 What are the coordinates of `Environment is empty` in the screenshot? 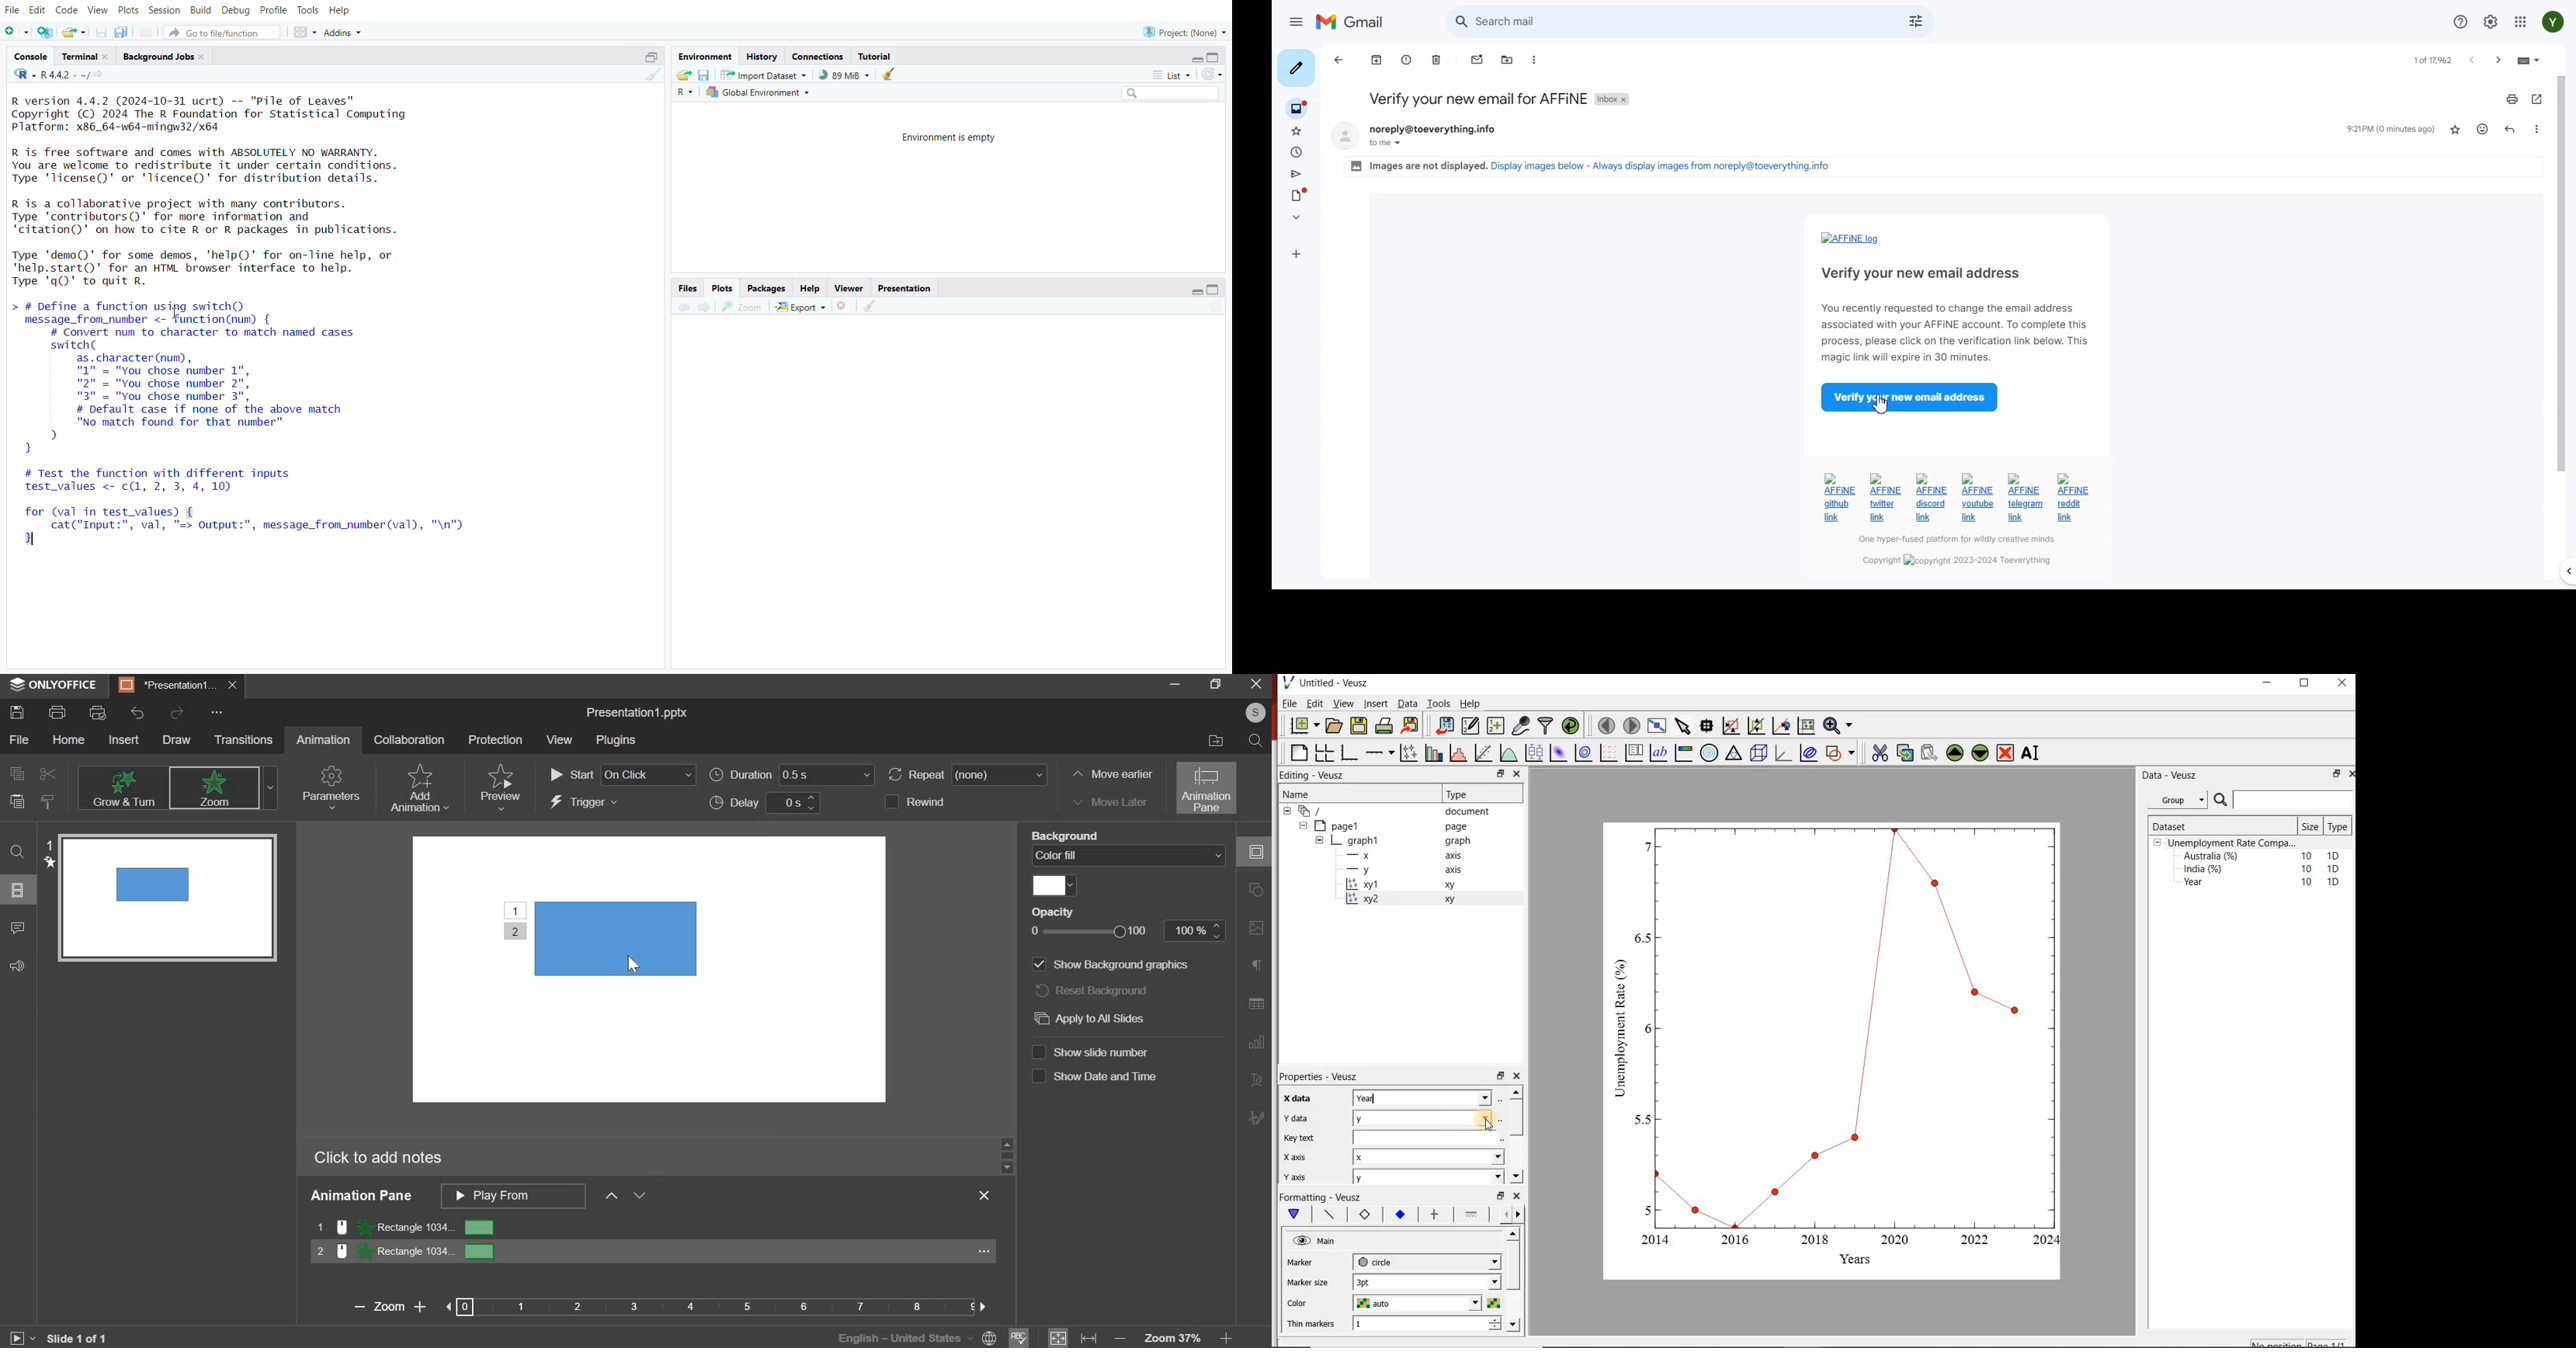 It's located at (945, 135).